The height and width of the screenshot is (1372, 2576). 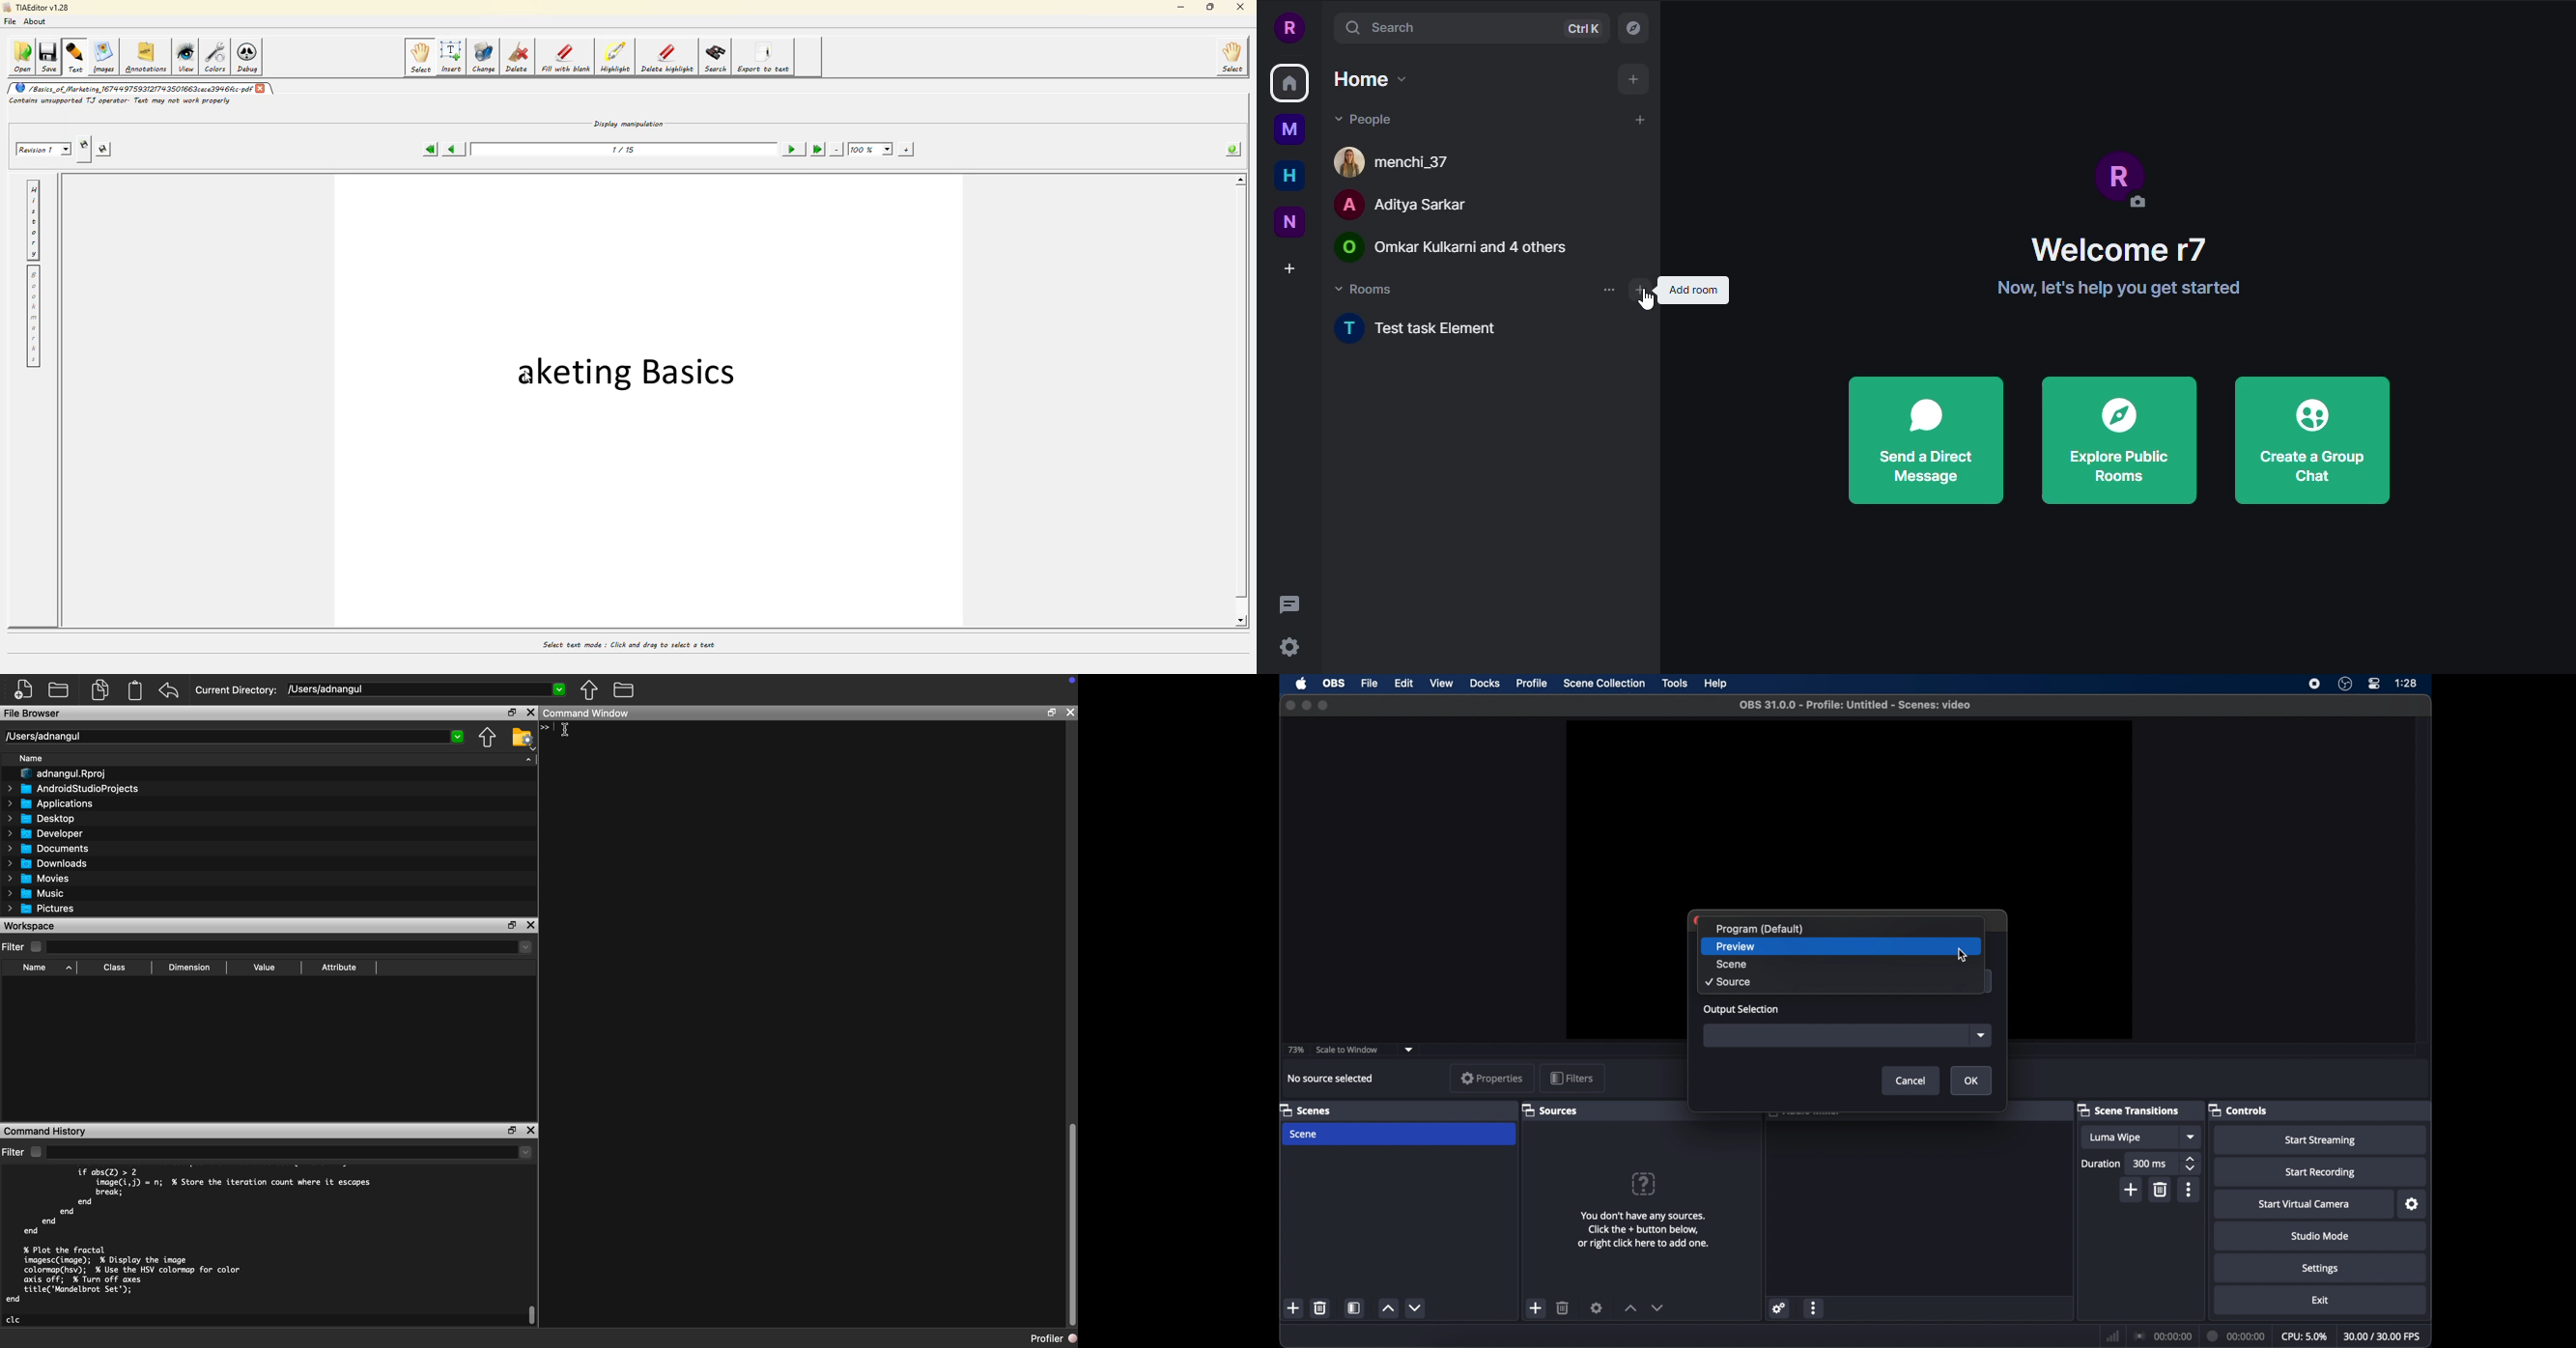 What do you see at coordinates (2121, 250) in the screenshot?
I see `welcome` at bounding box center [2121, 250].